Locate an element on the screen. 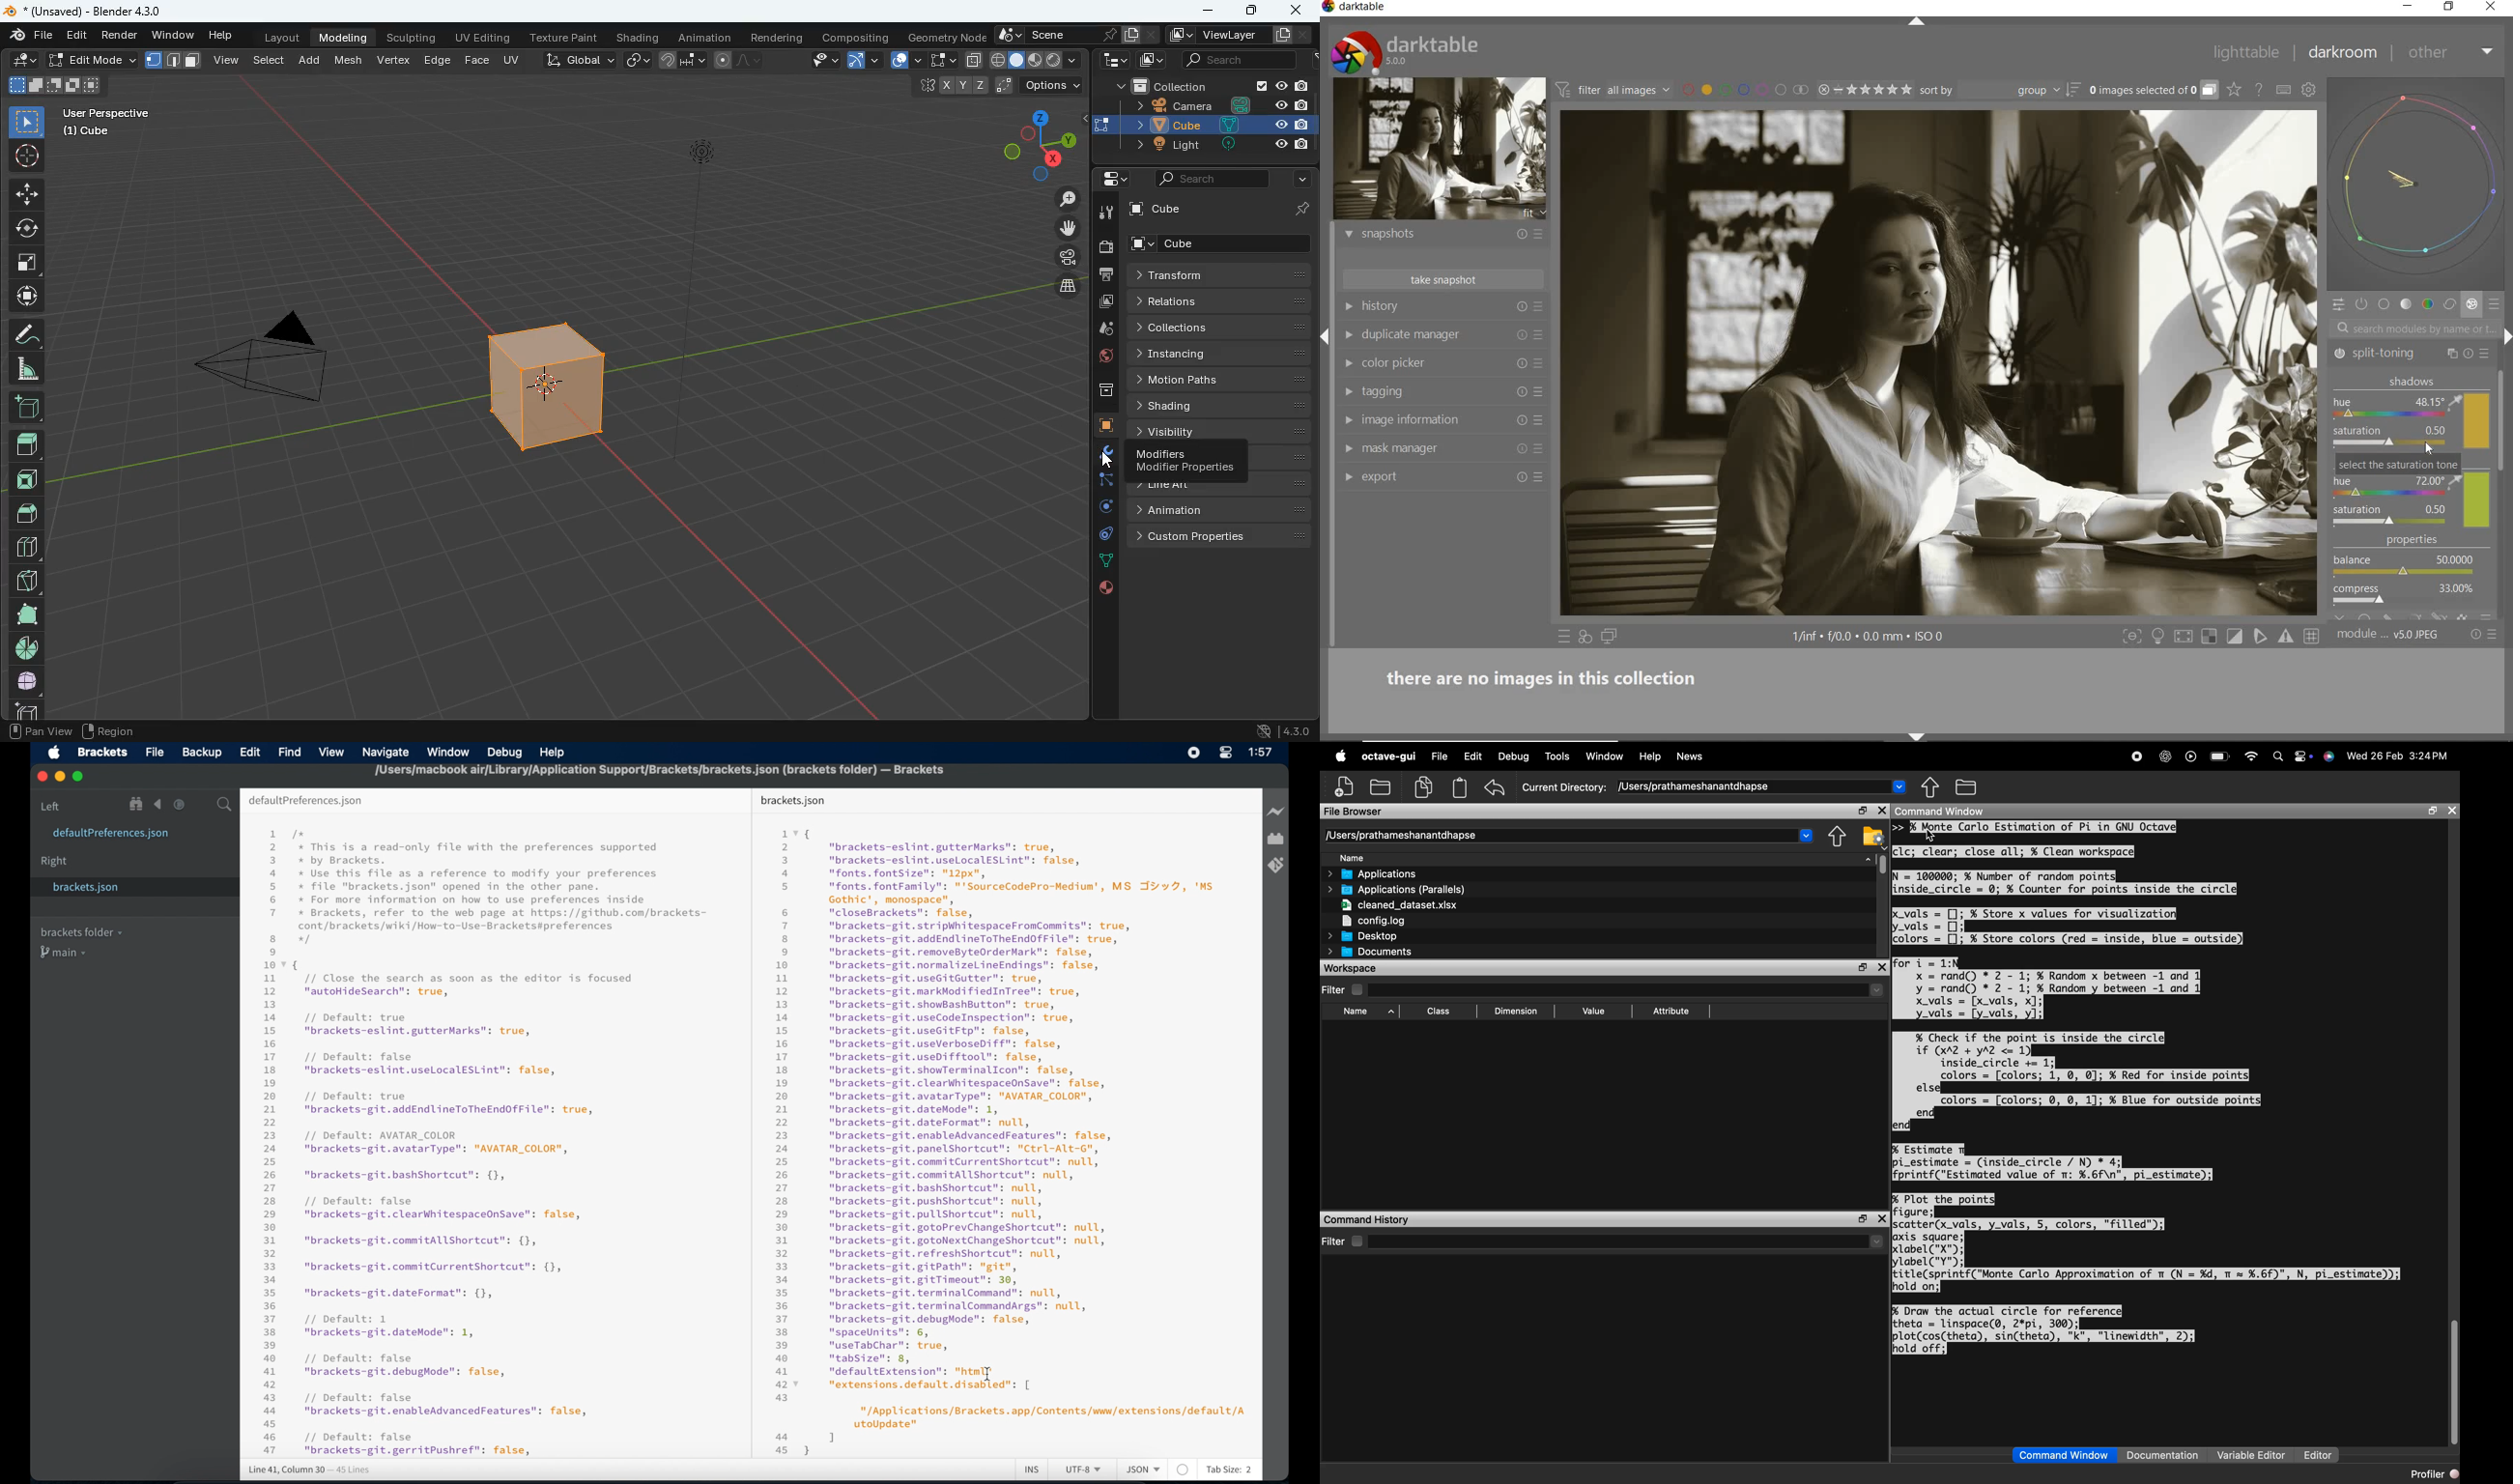  preset and preferences is located at coordinates (1539, 421).